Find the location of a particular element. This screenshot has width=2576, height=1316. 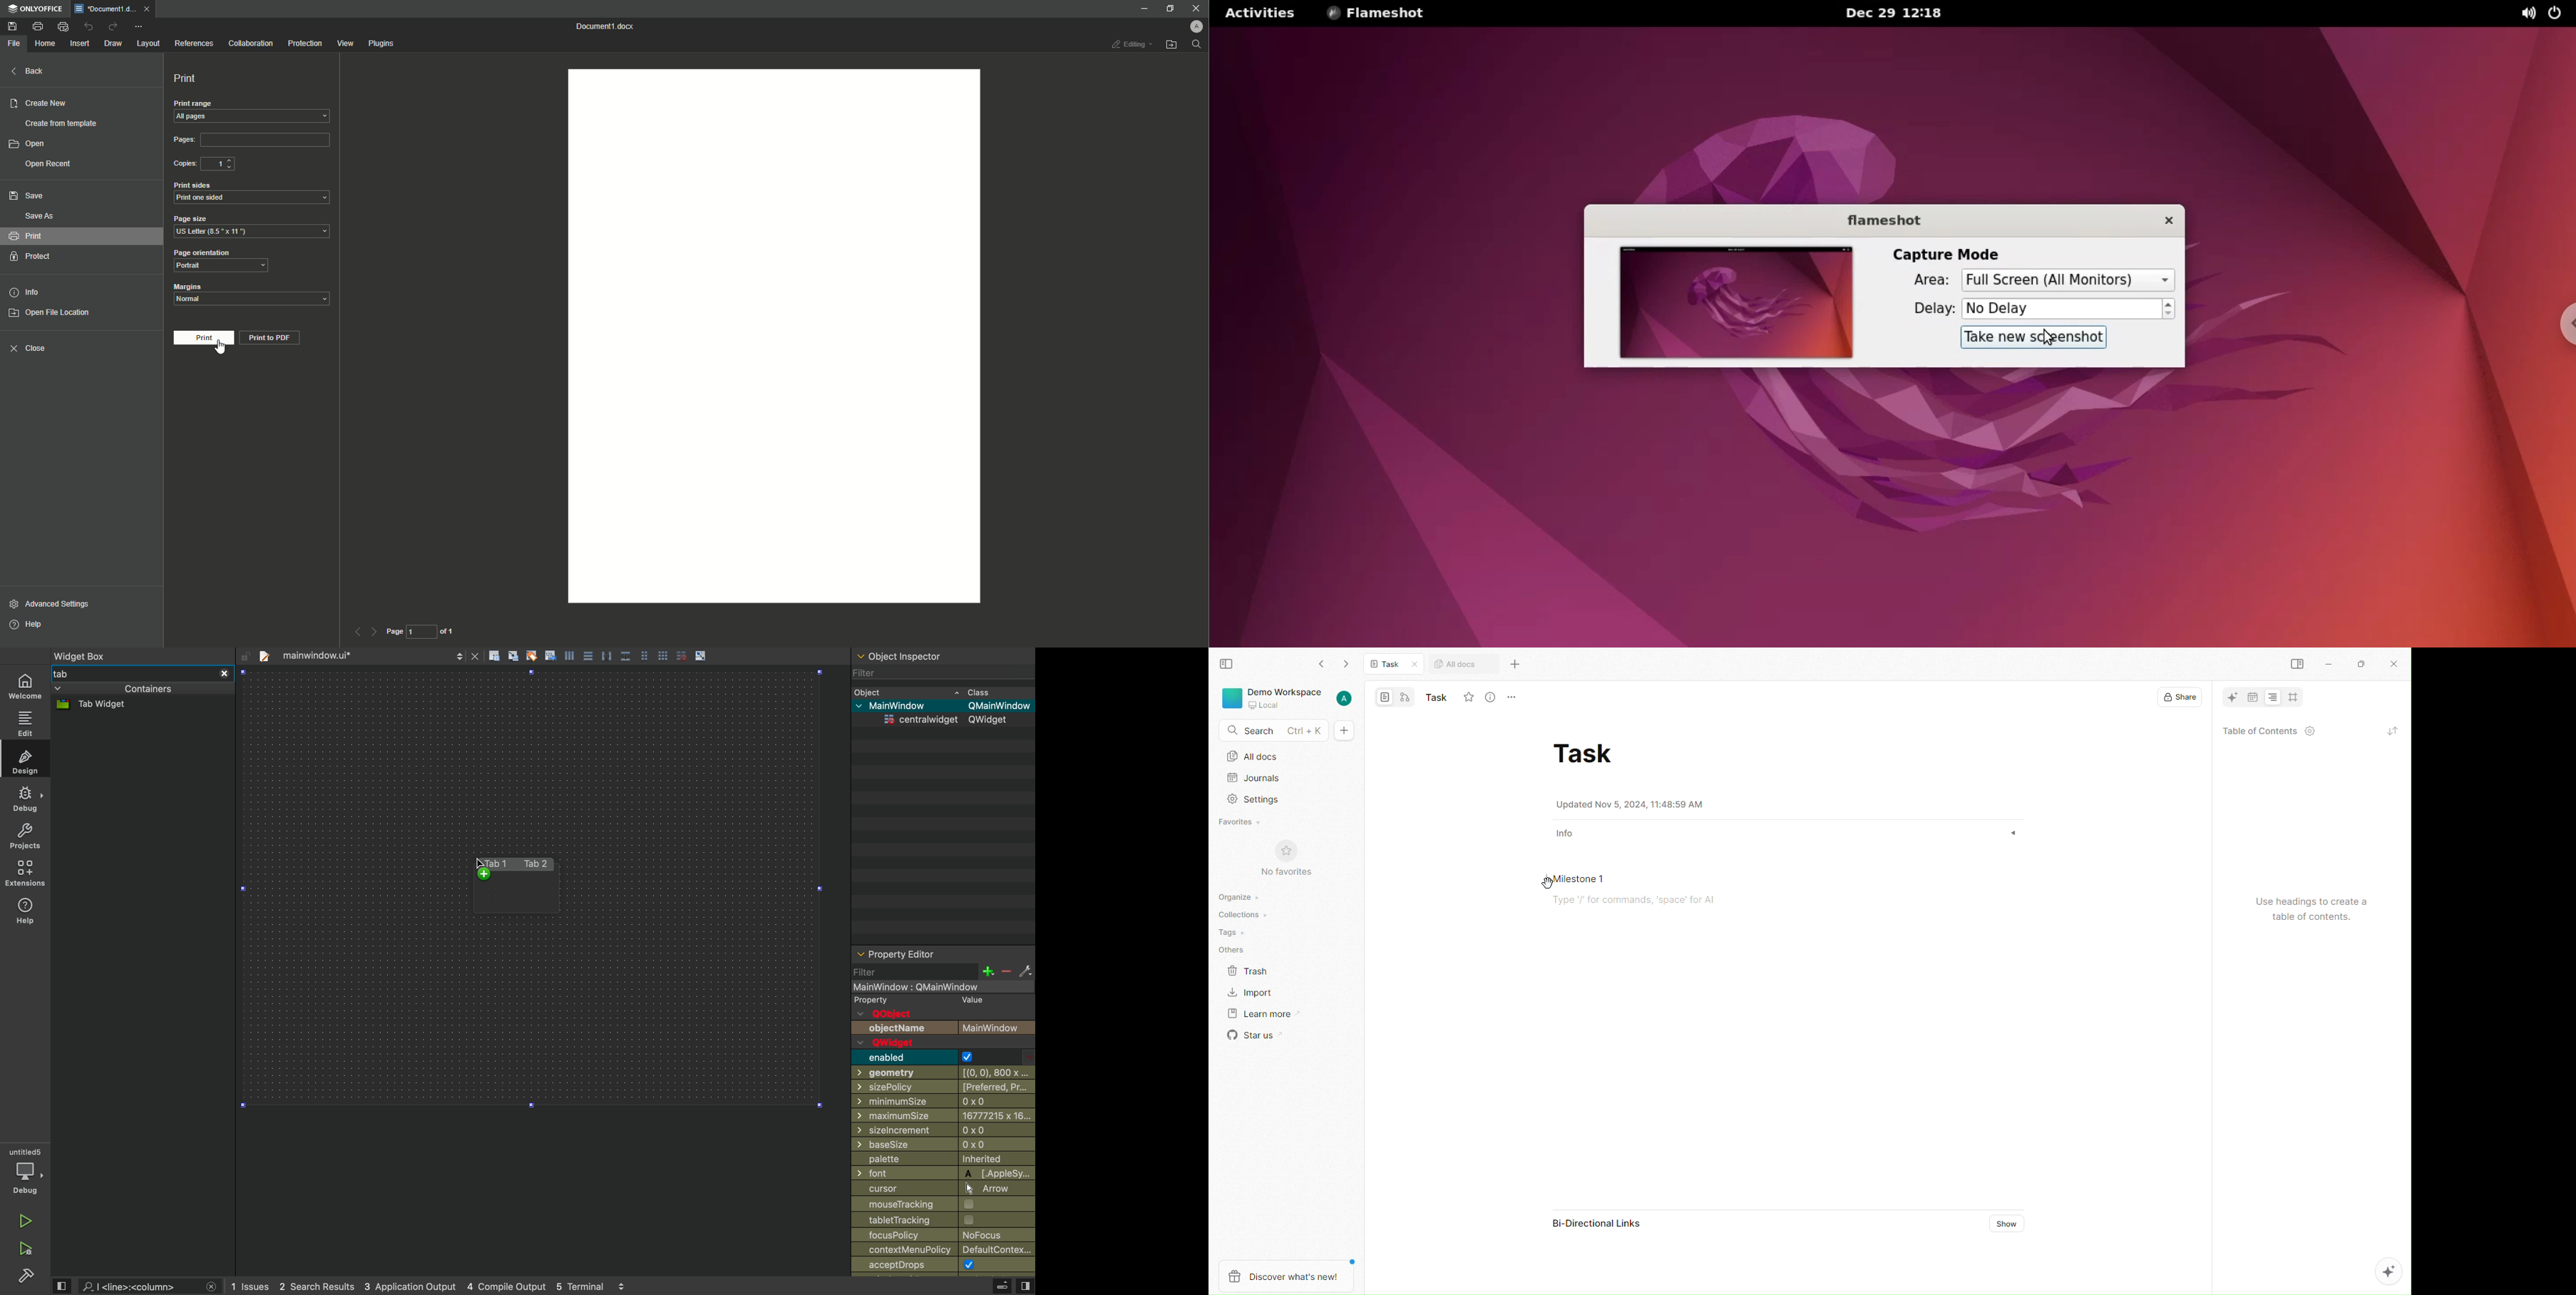

Open Recent is located at coordinates (50, 163).